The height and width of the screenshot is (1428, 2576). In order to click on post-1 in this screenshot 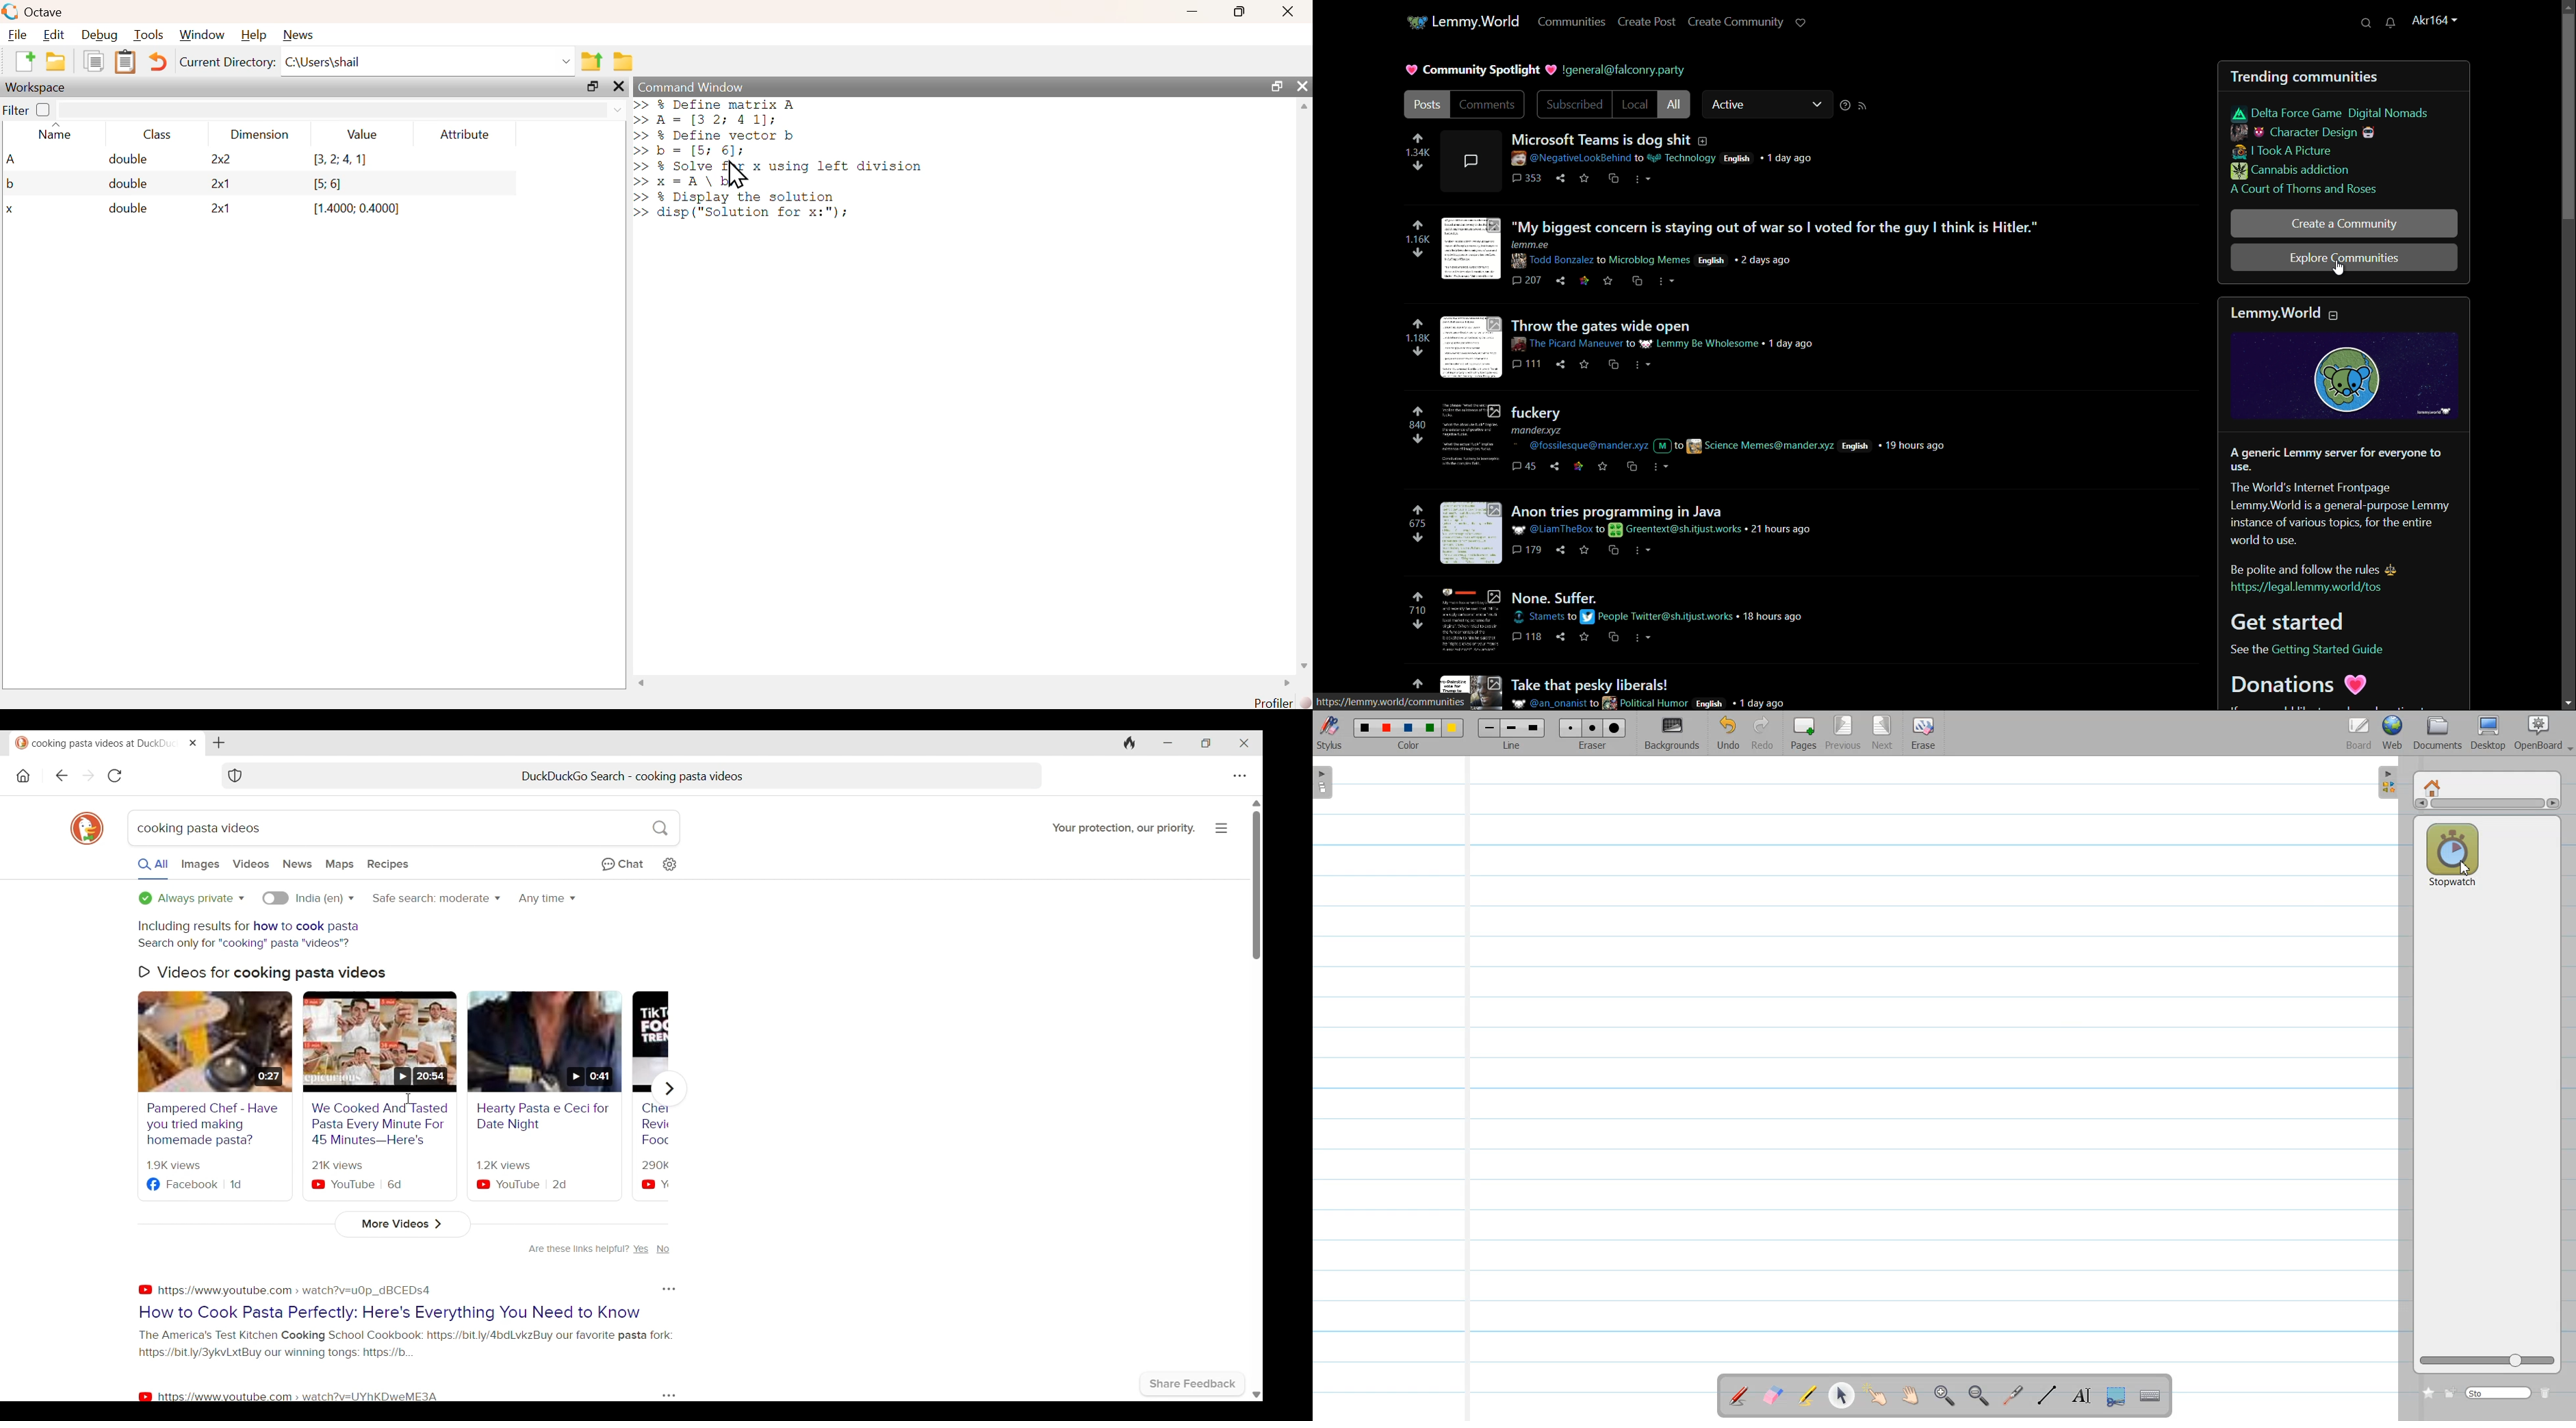, I will do `click(1662, 139)`.